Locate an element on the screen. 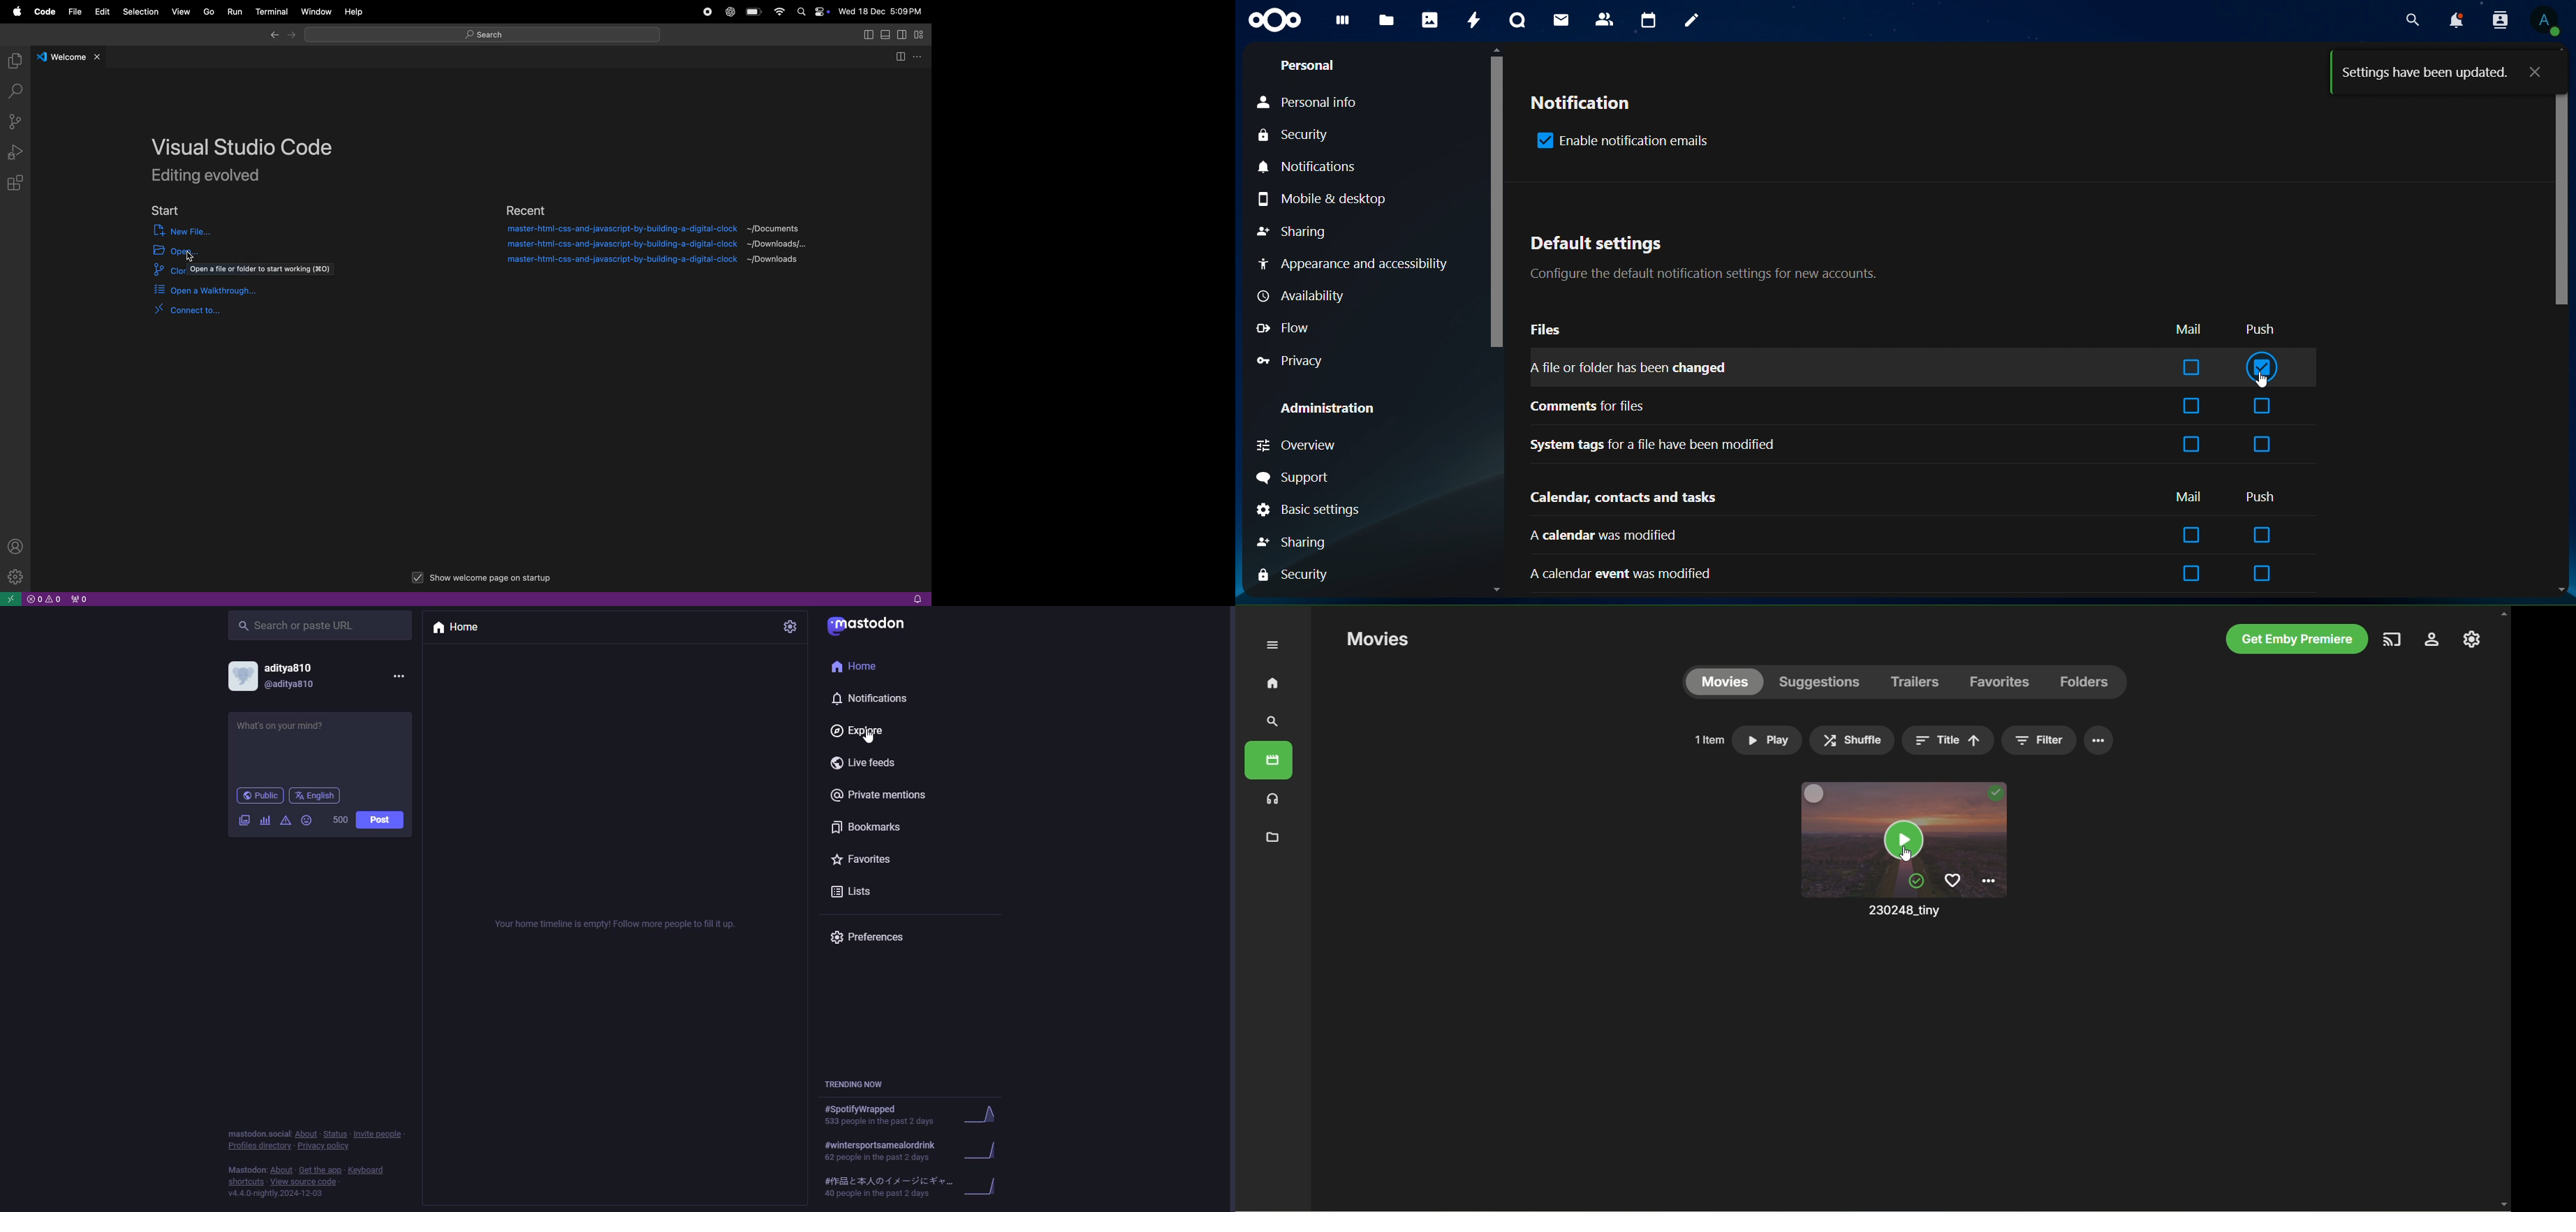  box is located at coordinates (2193, 445).